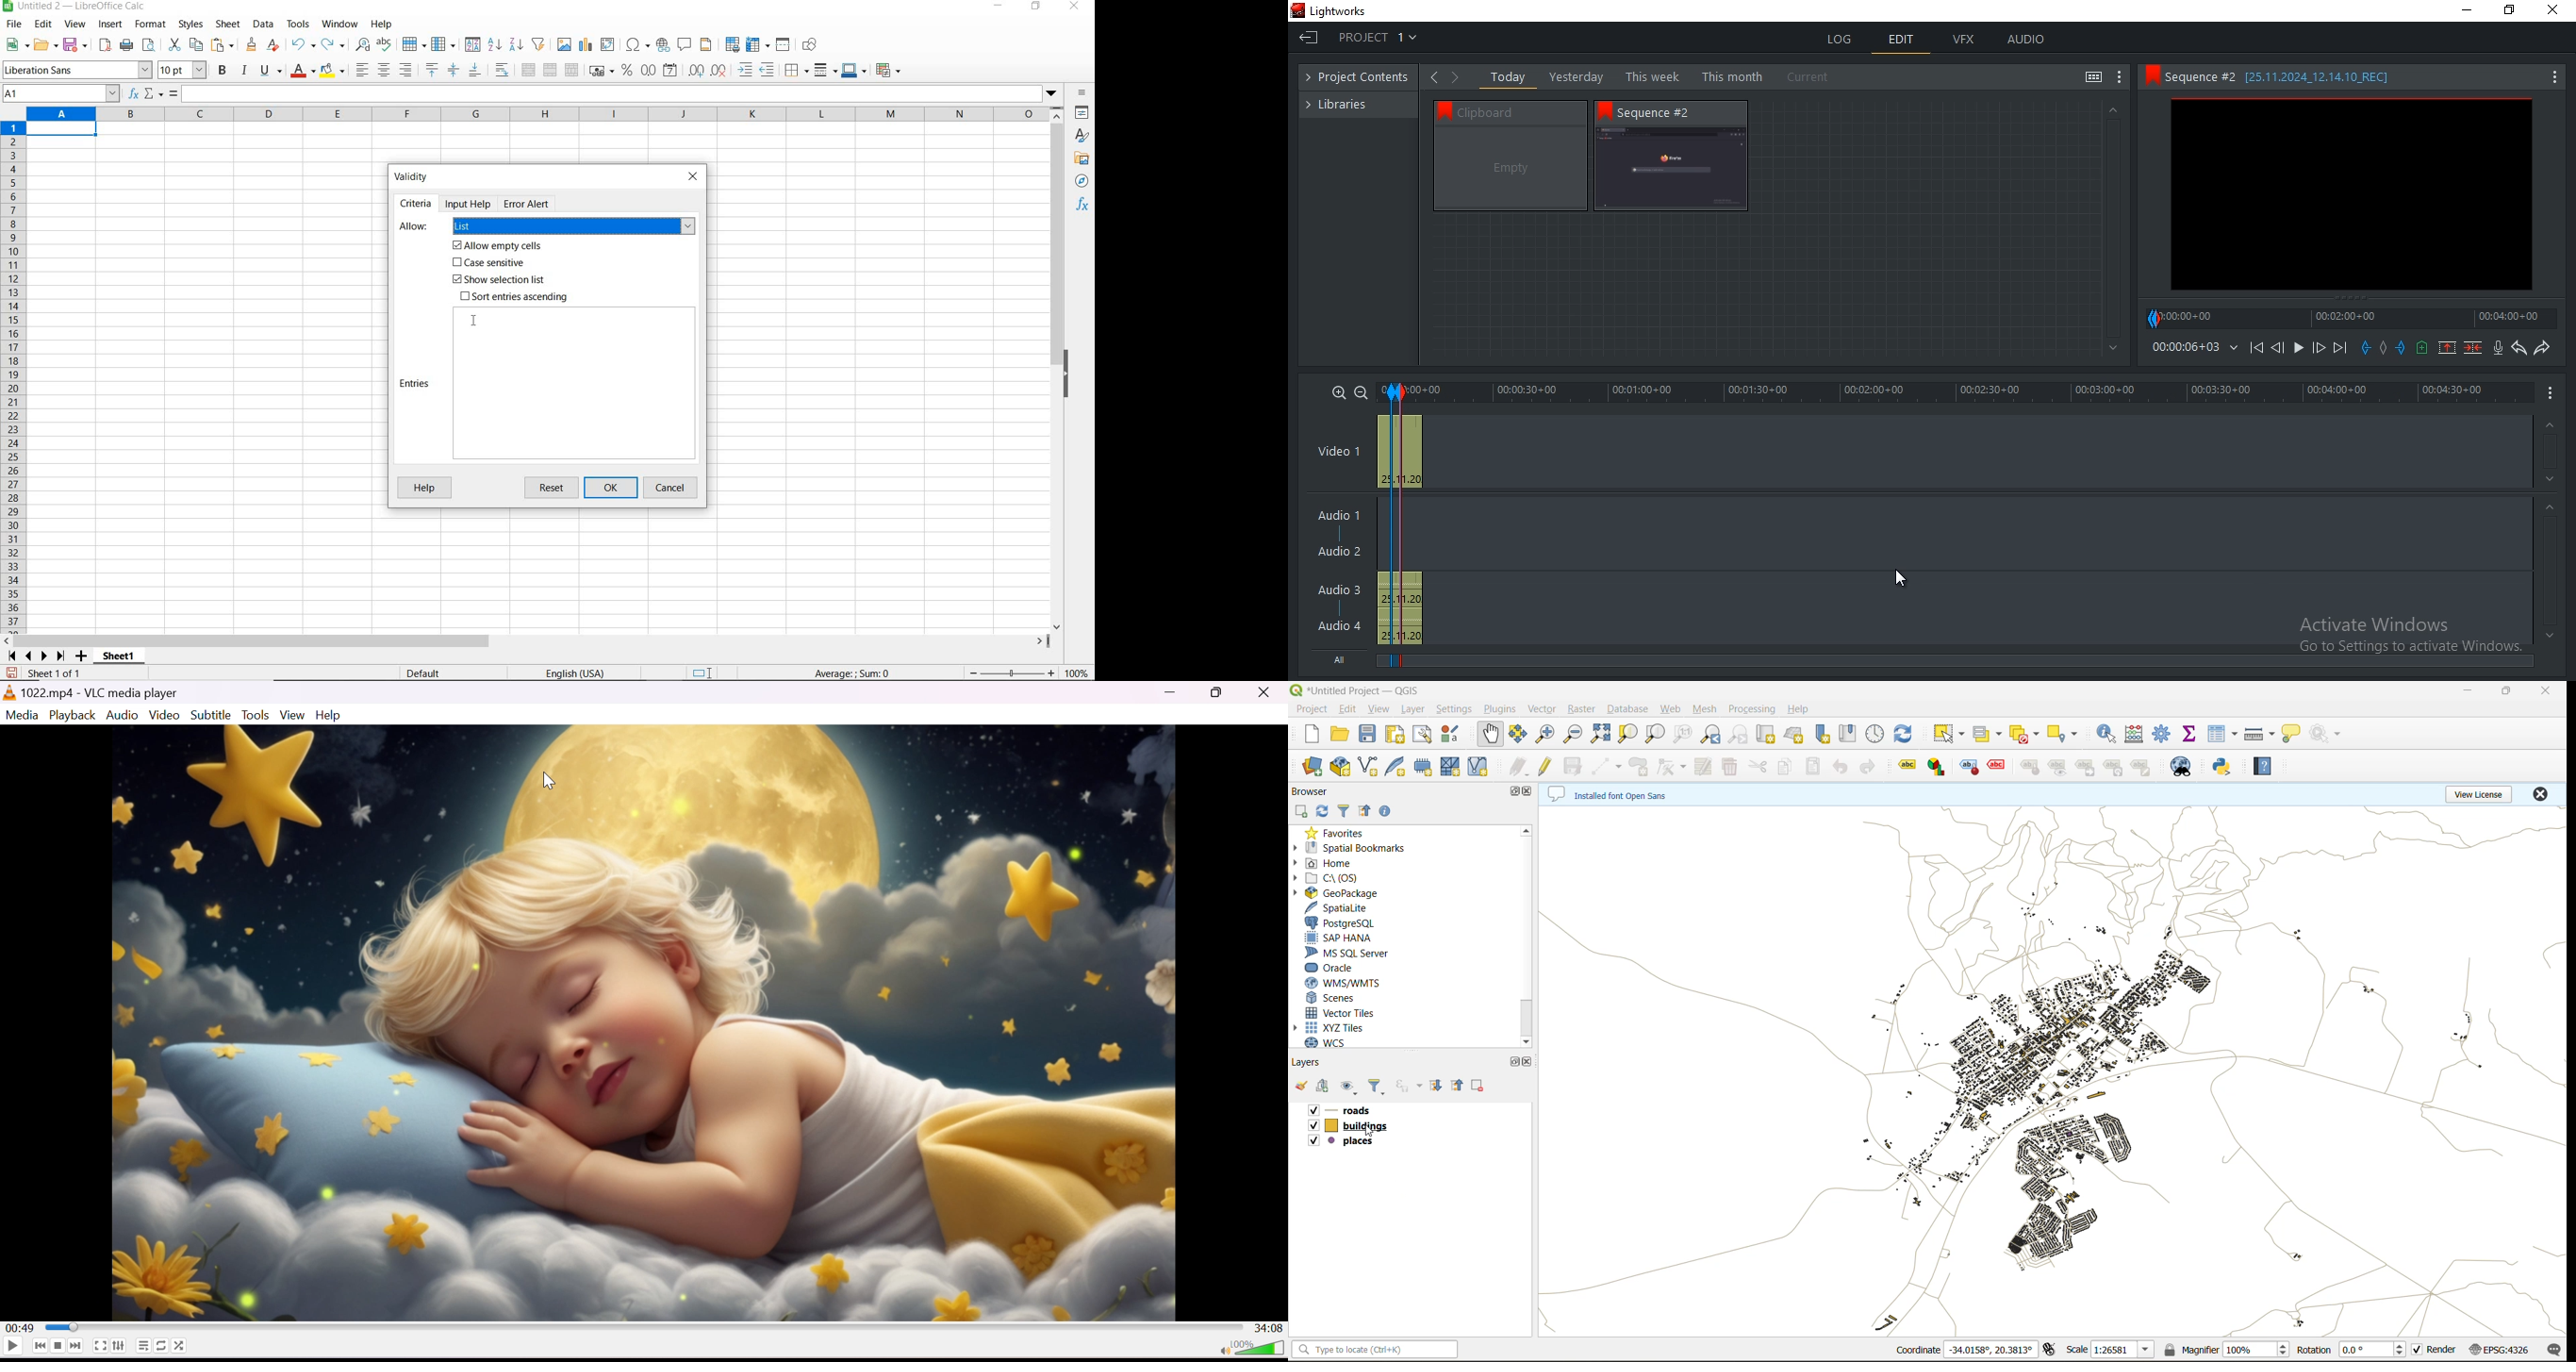  What do you see at coordinates (643, 1326) in the screenshot?
I see `Progress bar` at bounding box center [643, 1326].